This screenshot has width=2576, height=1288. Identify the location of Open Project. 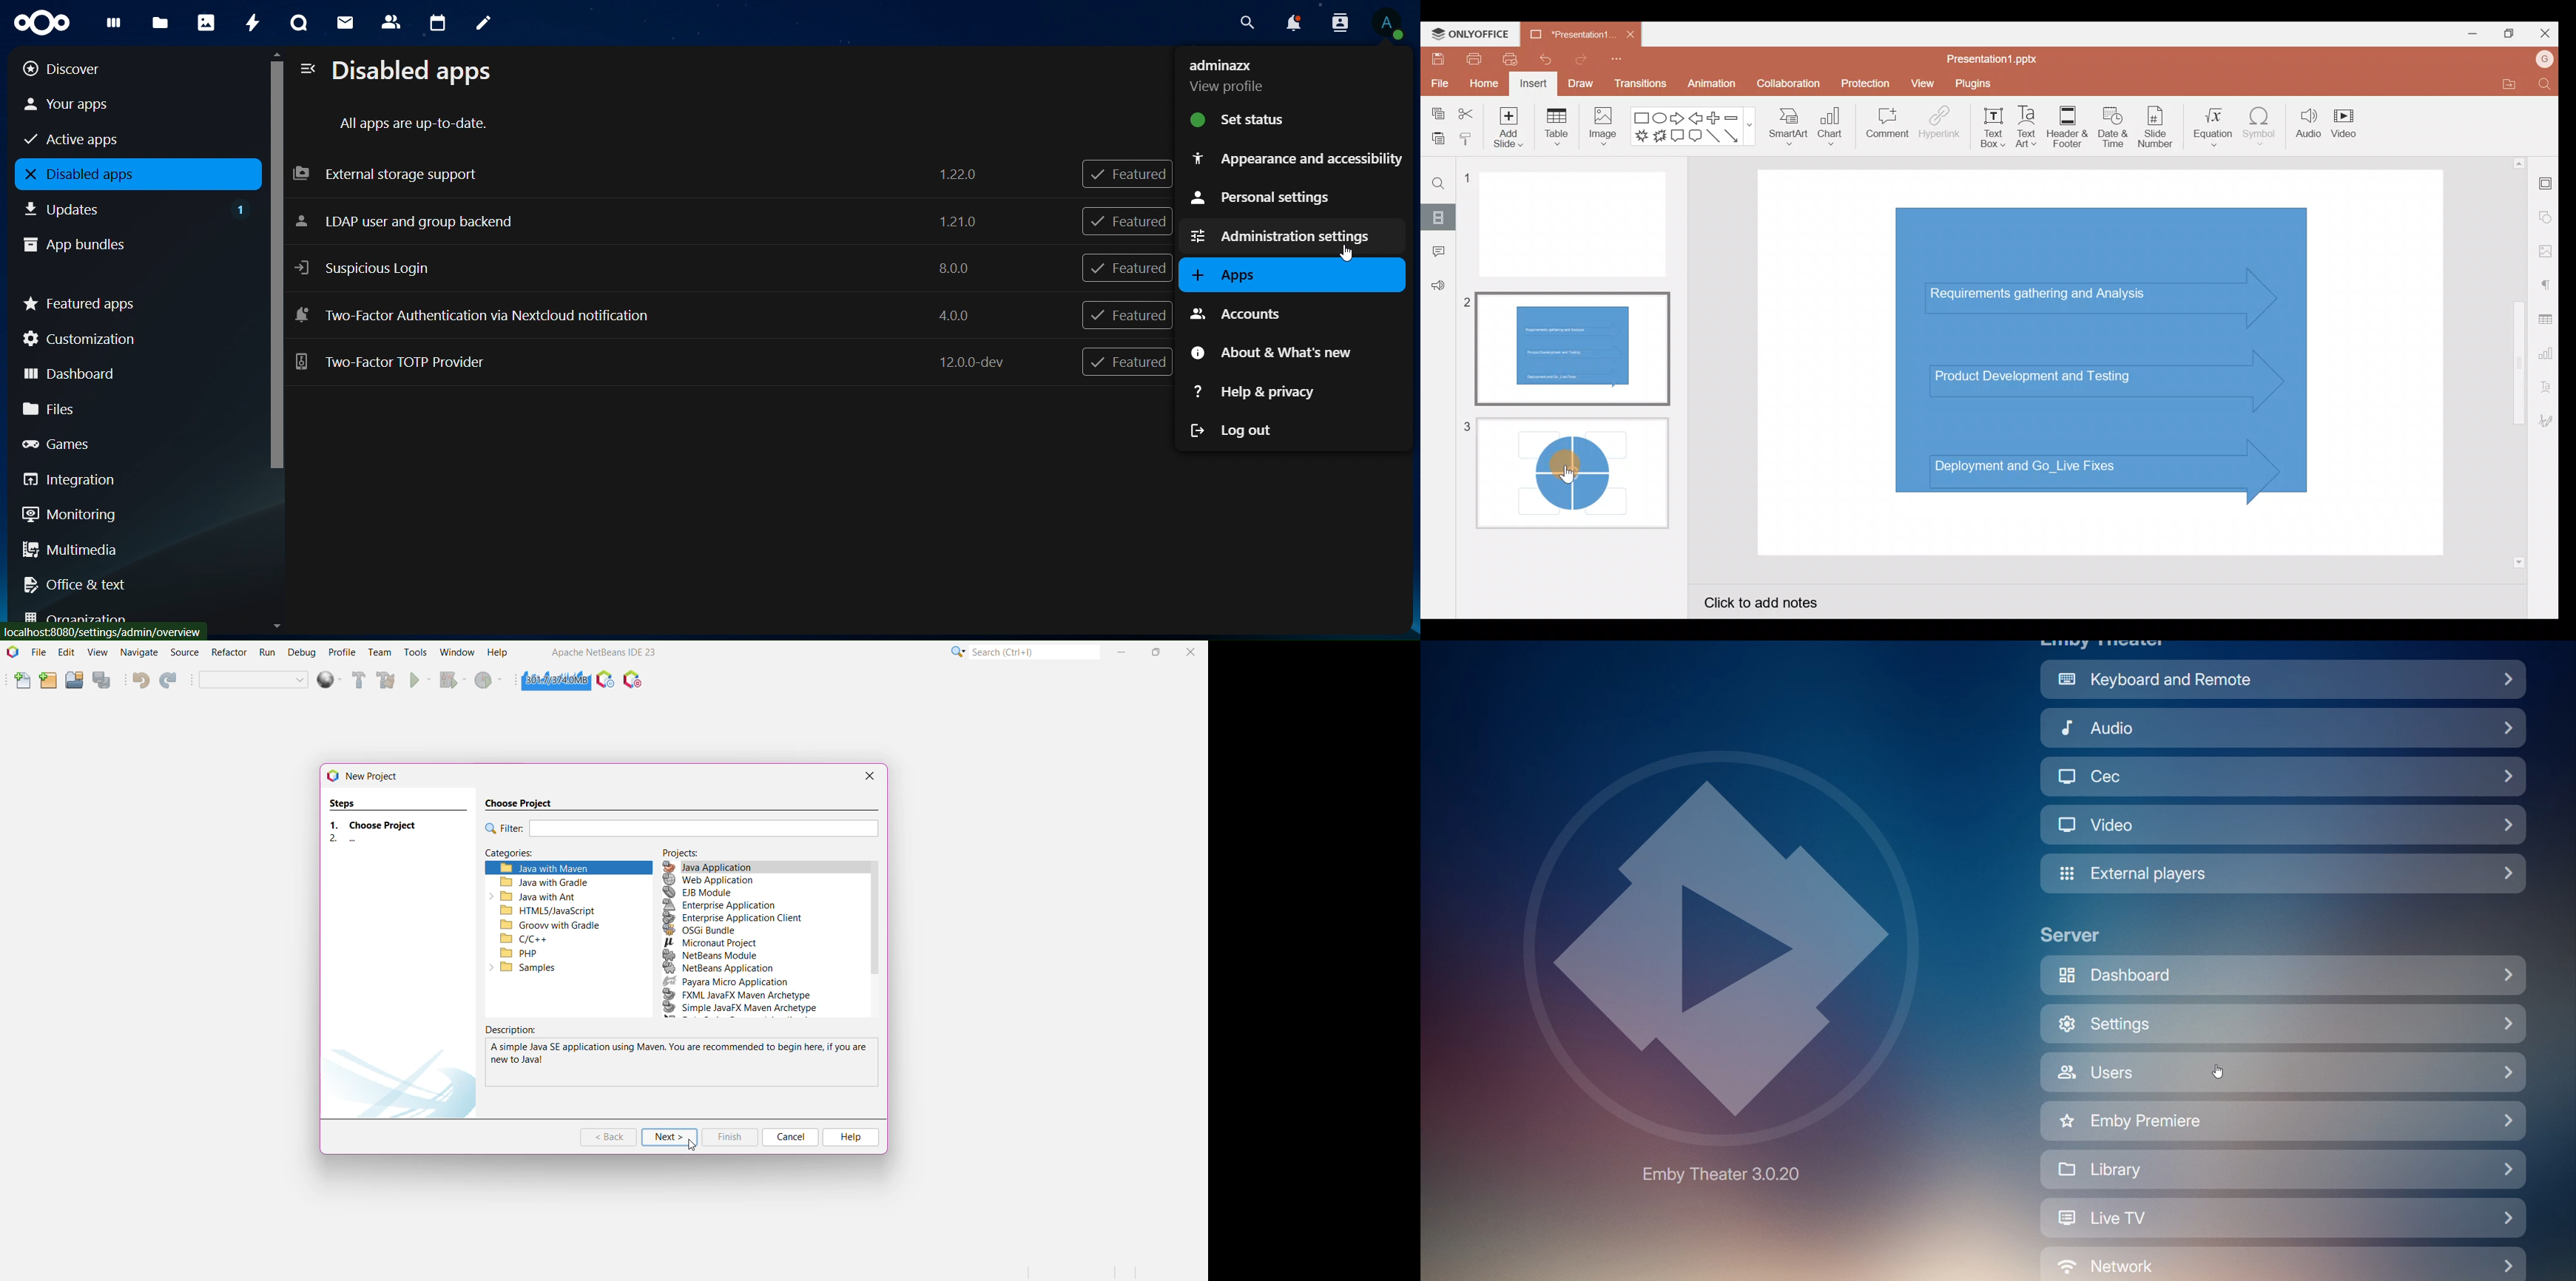
(74, 681).